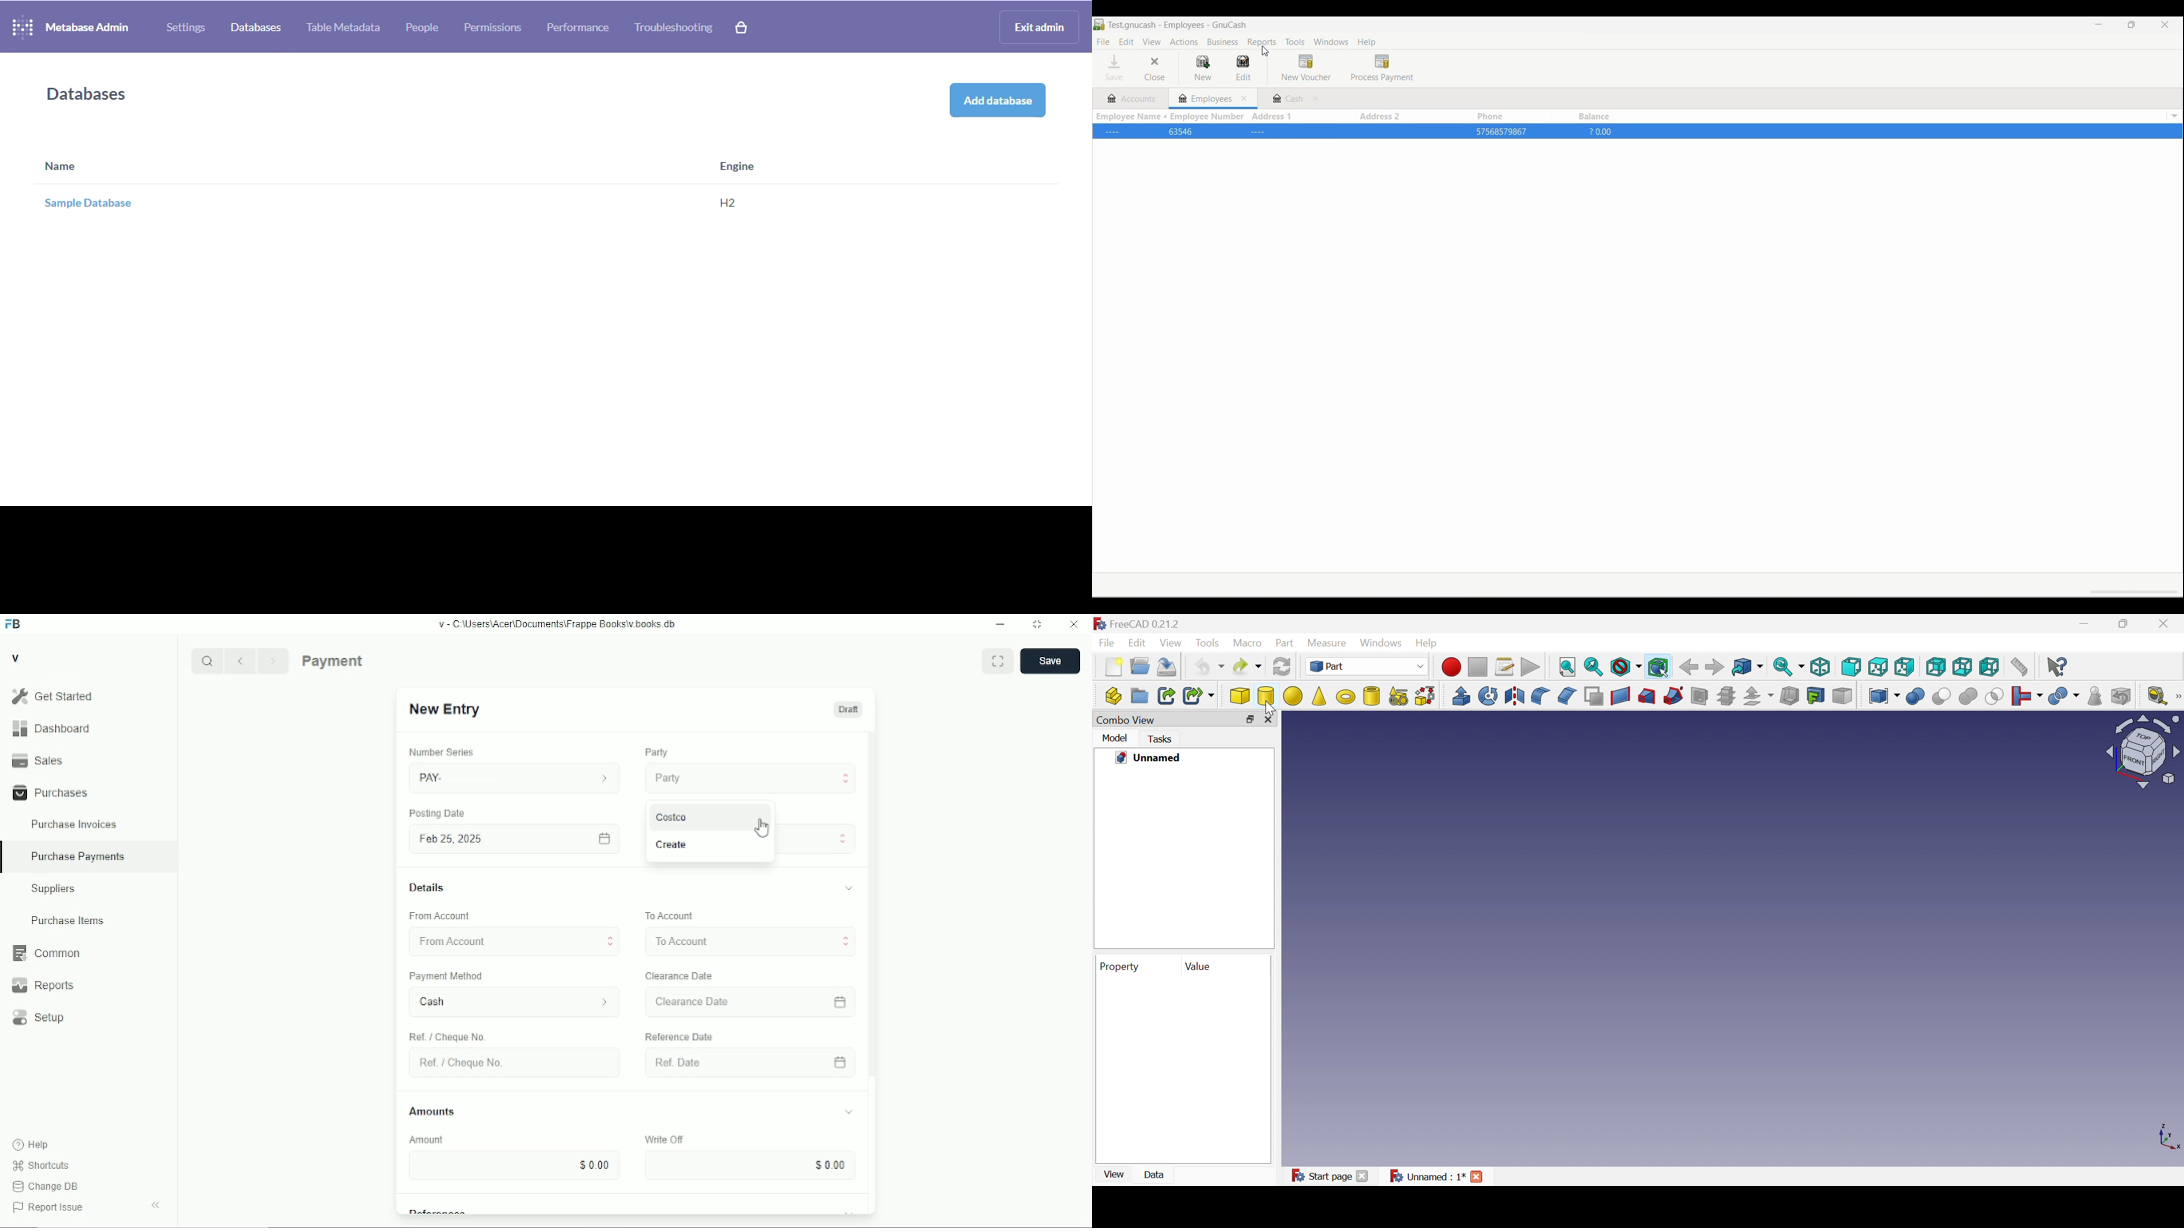 This screenshot has width=2184, height=1232. Describe the element at coordinates (1103, 42) in the screenshot. I see `File` at that location.